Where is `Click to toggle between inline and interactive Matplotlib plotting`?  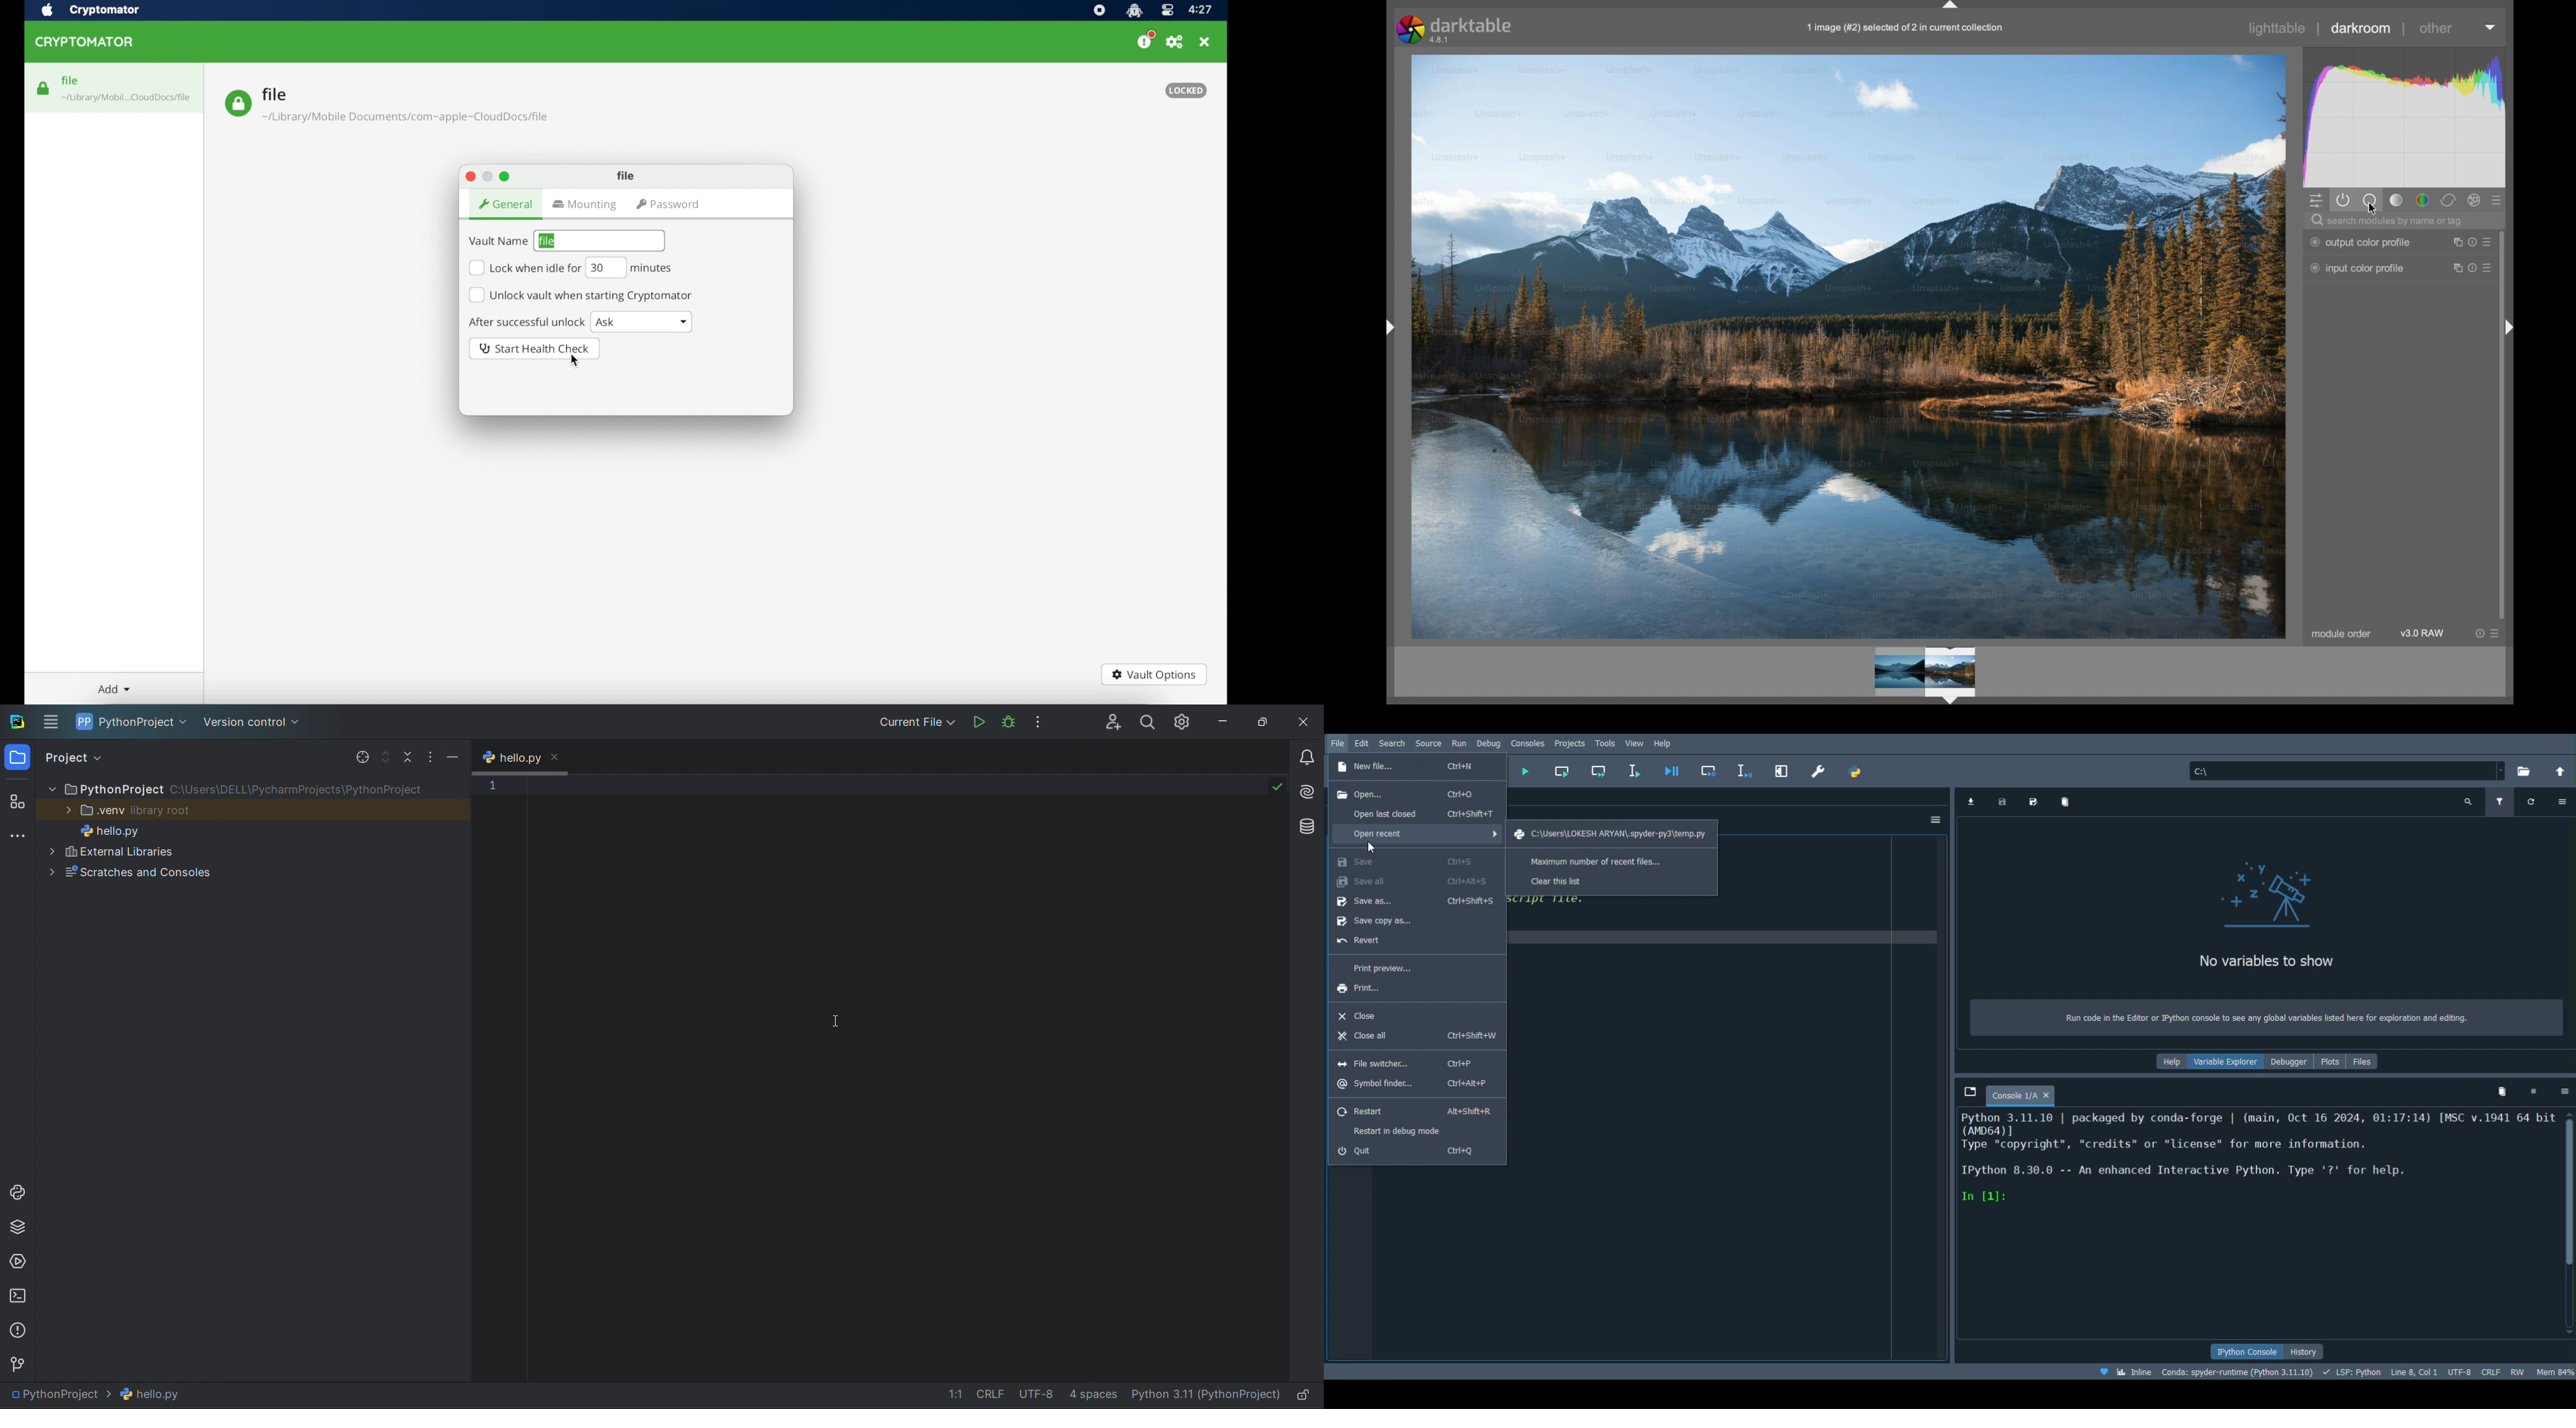 Click to toggle between inline and interactive Matplotlib plotting is located at coordinates (2128, 1372).